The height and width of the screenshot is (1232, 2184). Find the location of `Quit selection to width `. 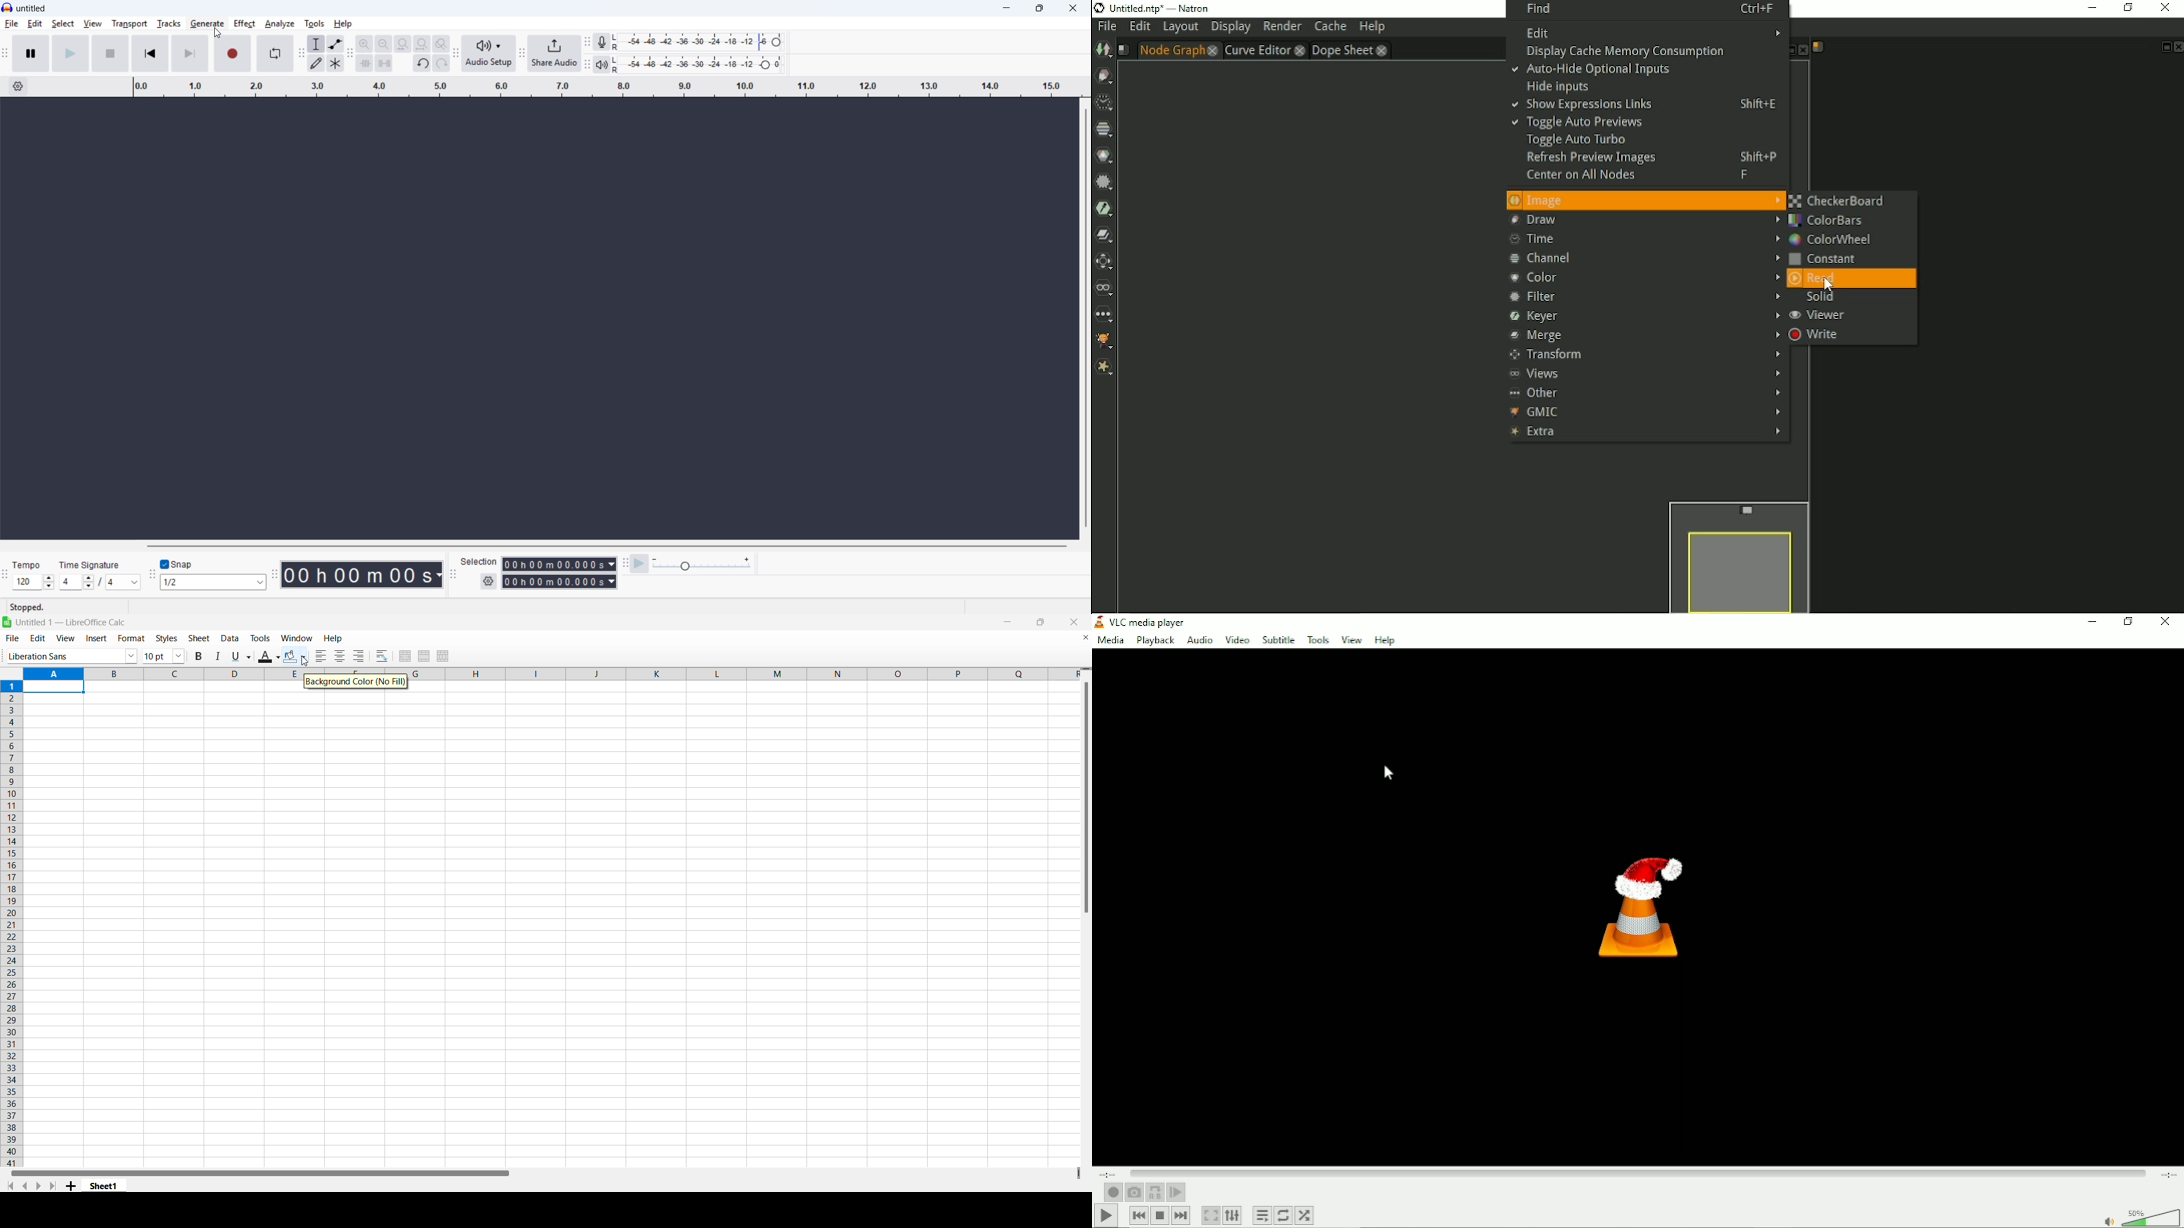

Quit selection to width  is located at coordinates (404, 44).